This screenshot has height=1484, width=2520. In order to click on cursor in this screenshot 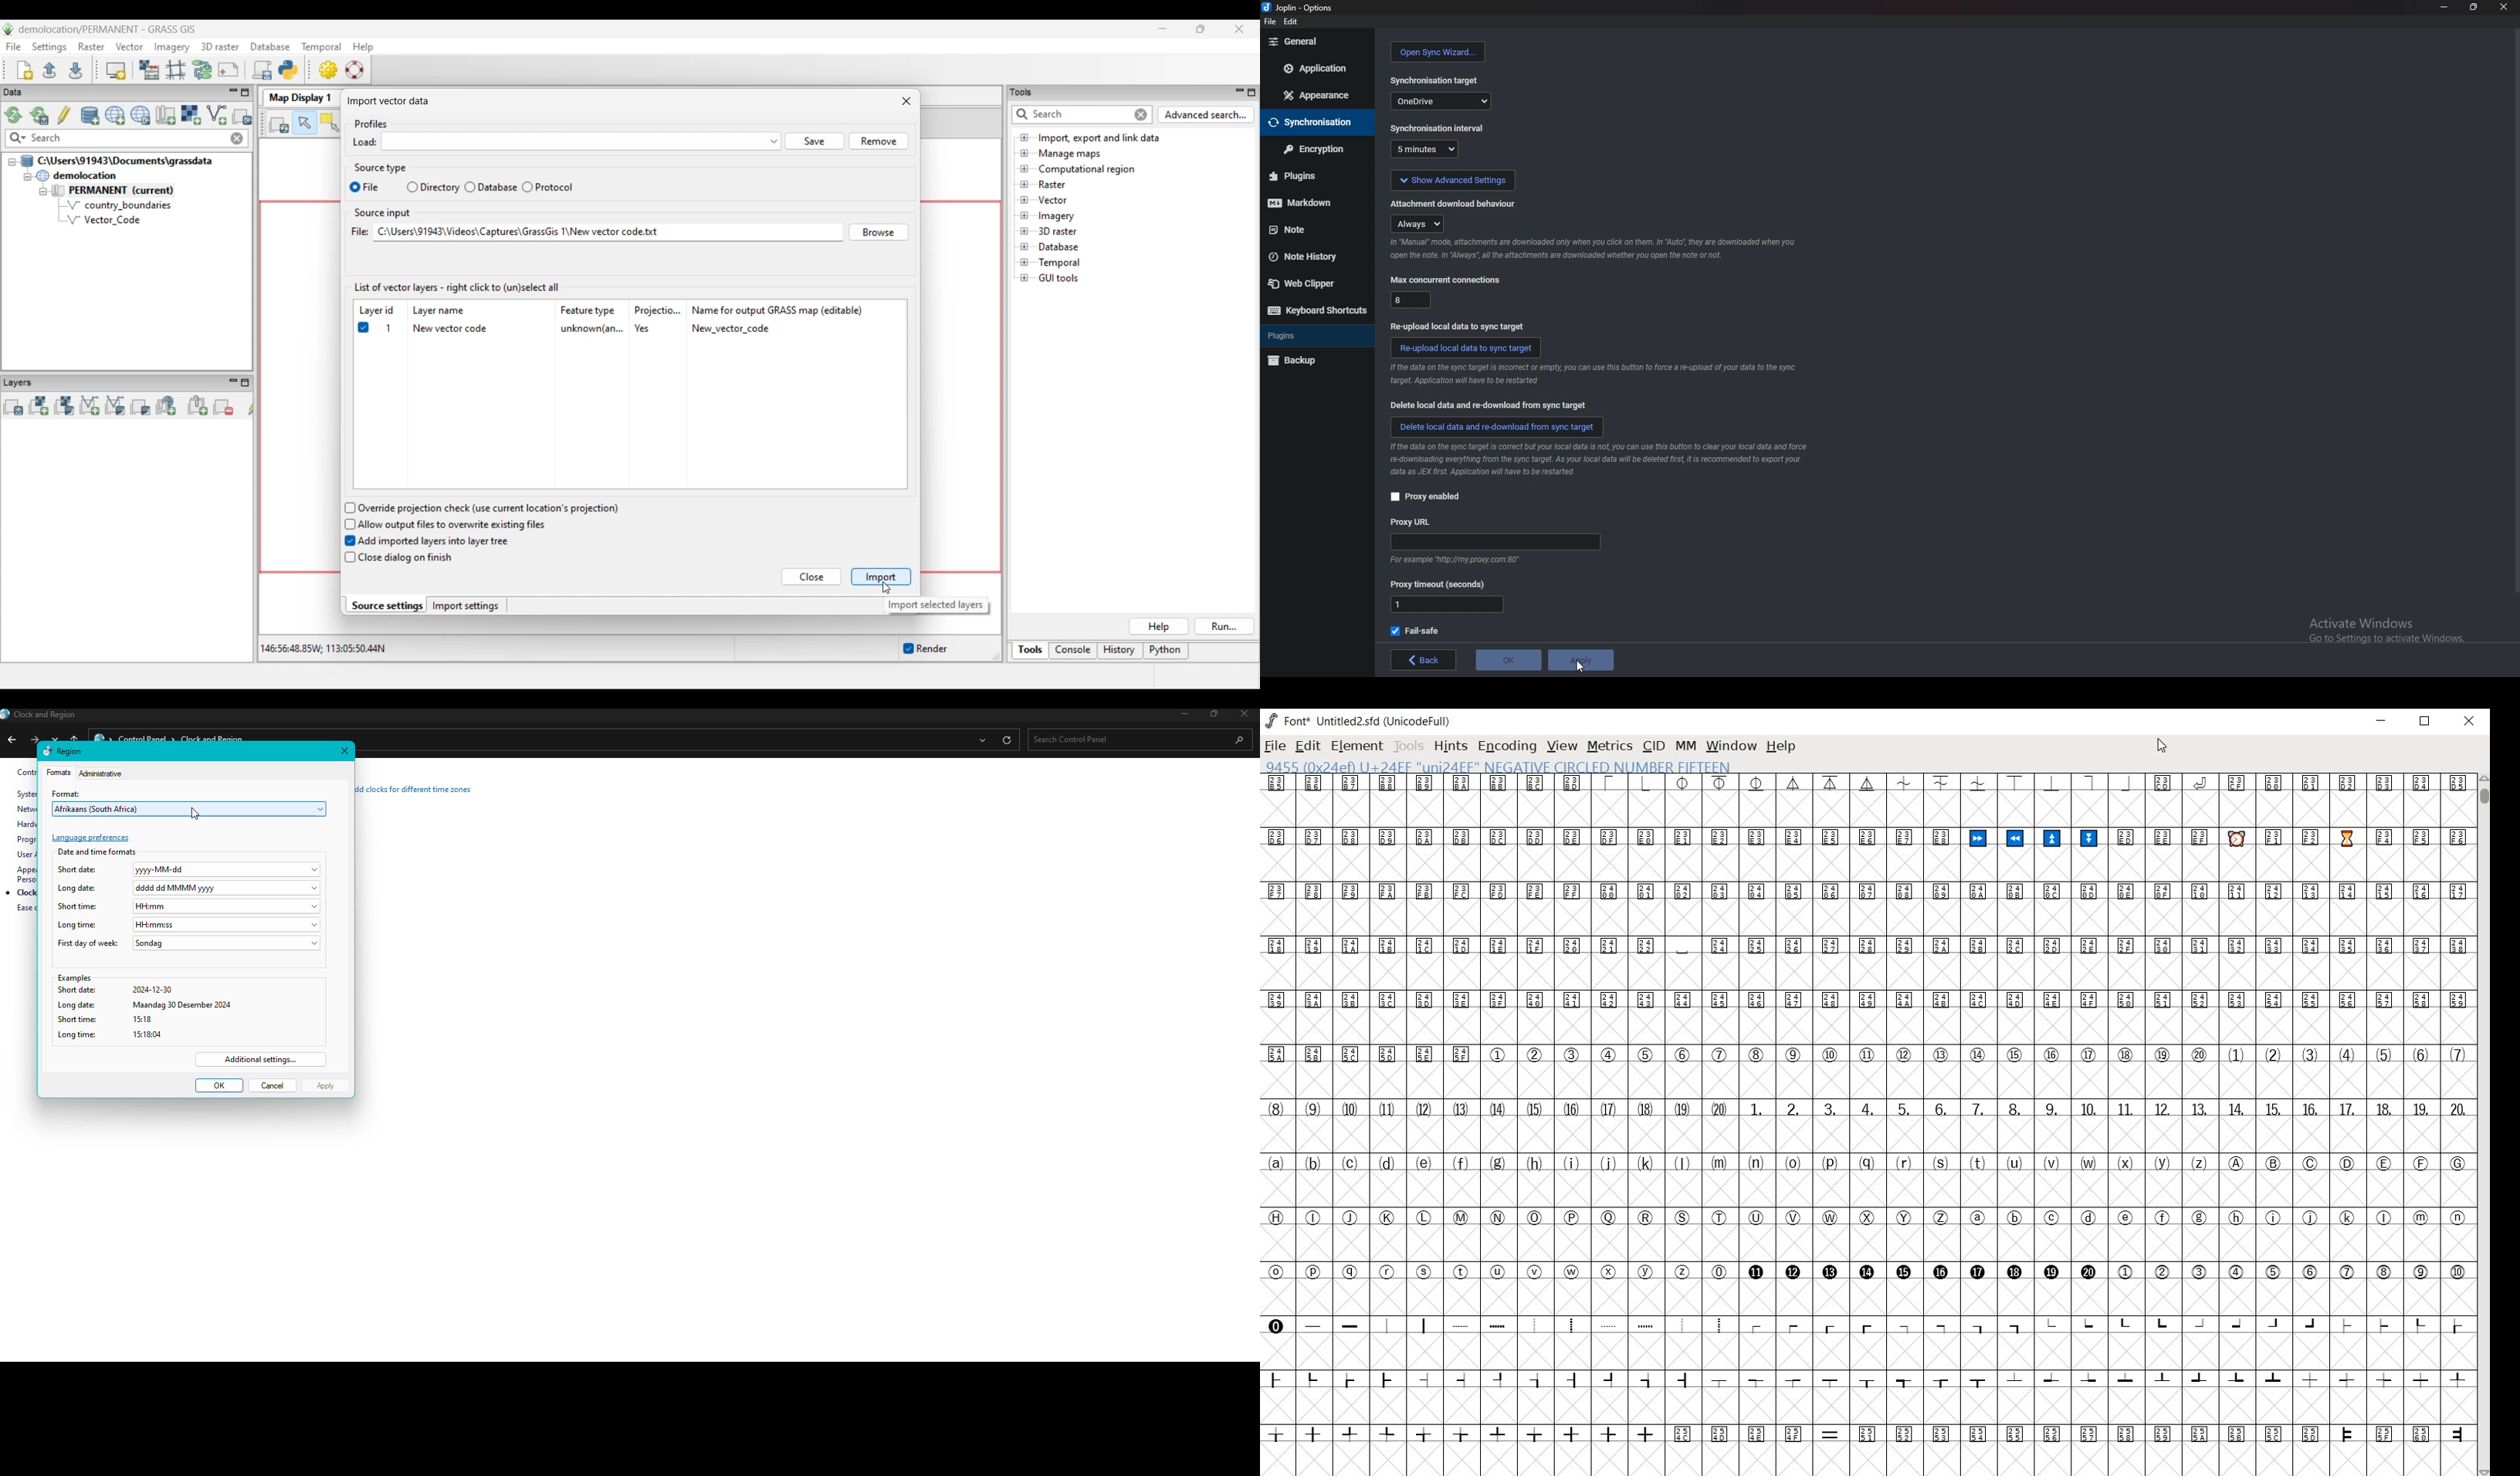, I will do `click(194, 813)`.